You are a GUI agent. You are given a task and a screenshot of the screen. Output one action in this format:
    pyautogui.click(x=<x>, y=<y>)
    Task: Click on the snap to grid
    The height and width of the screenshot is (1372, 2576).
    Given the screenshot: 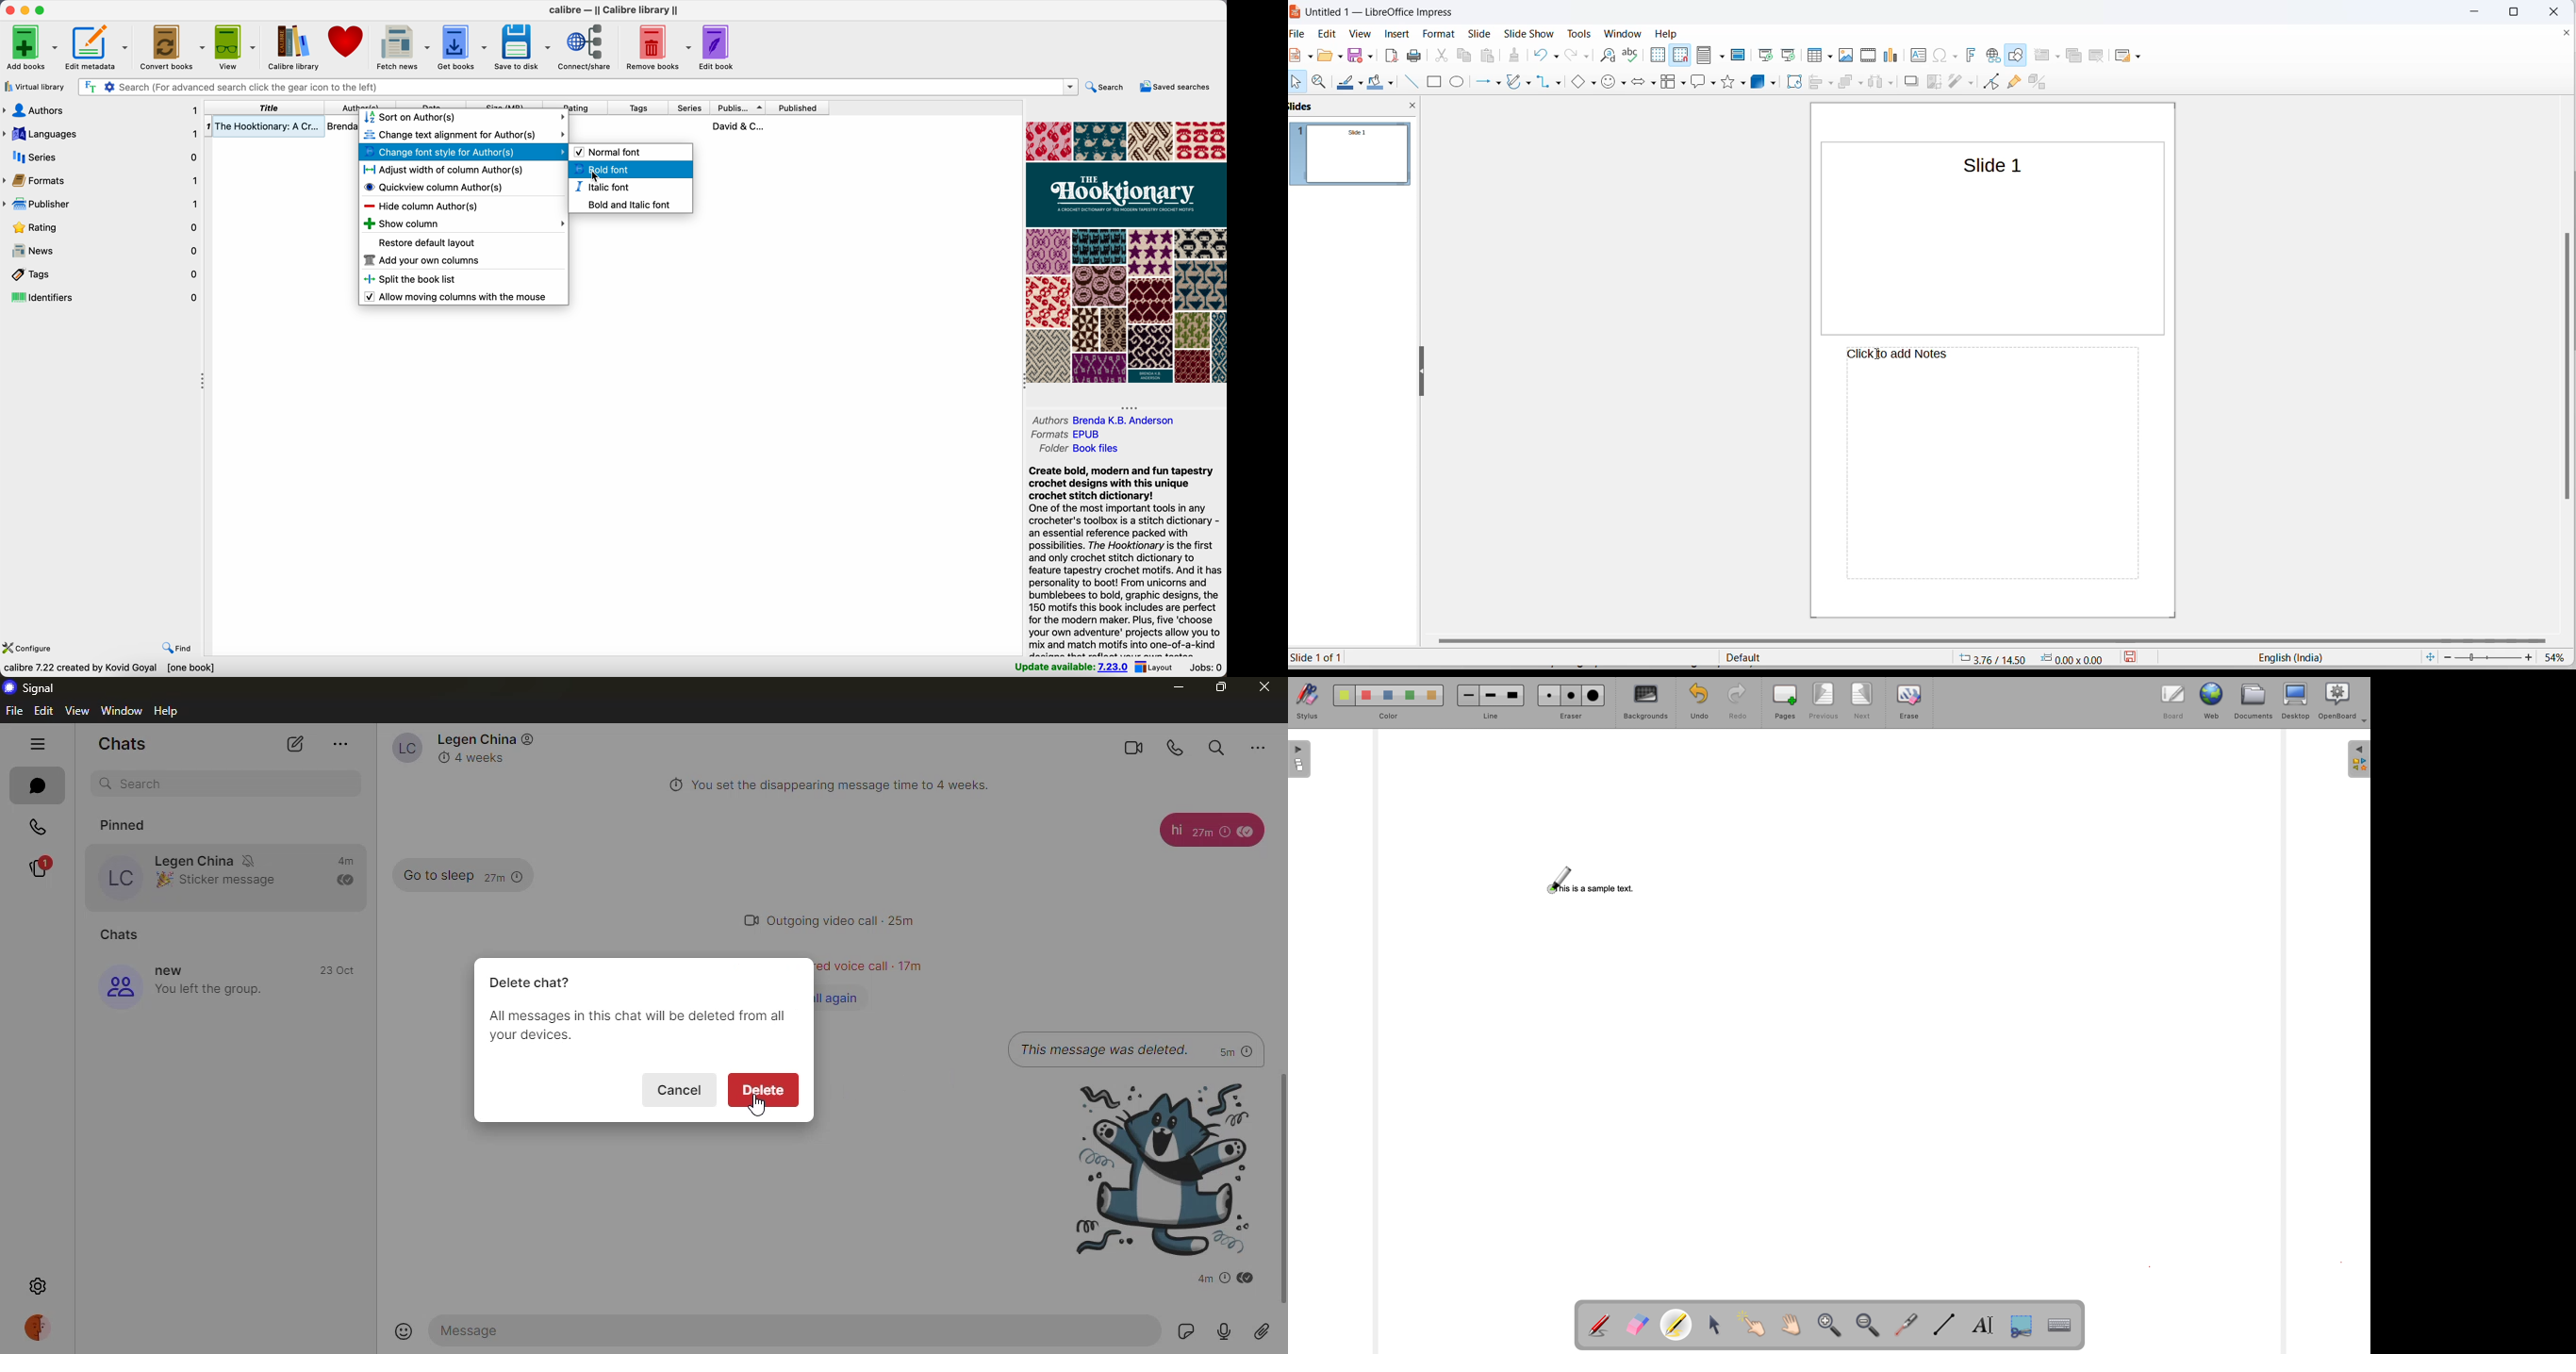 What is the action you would take?
    pyautogui.click(x=1680, y=56)
    